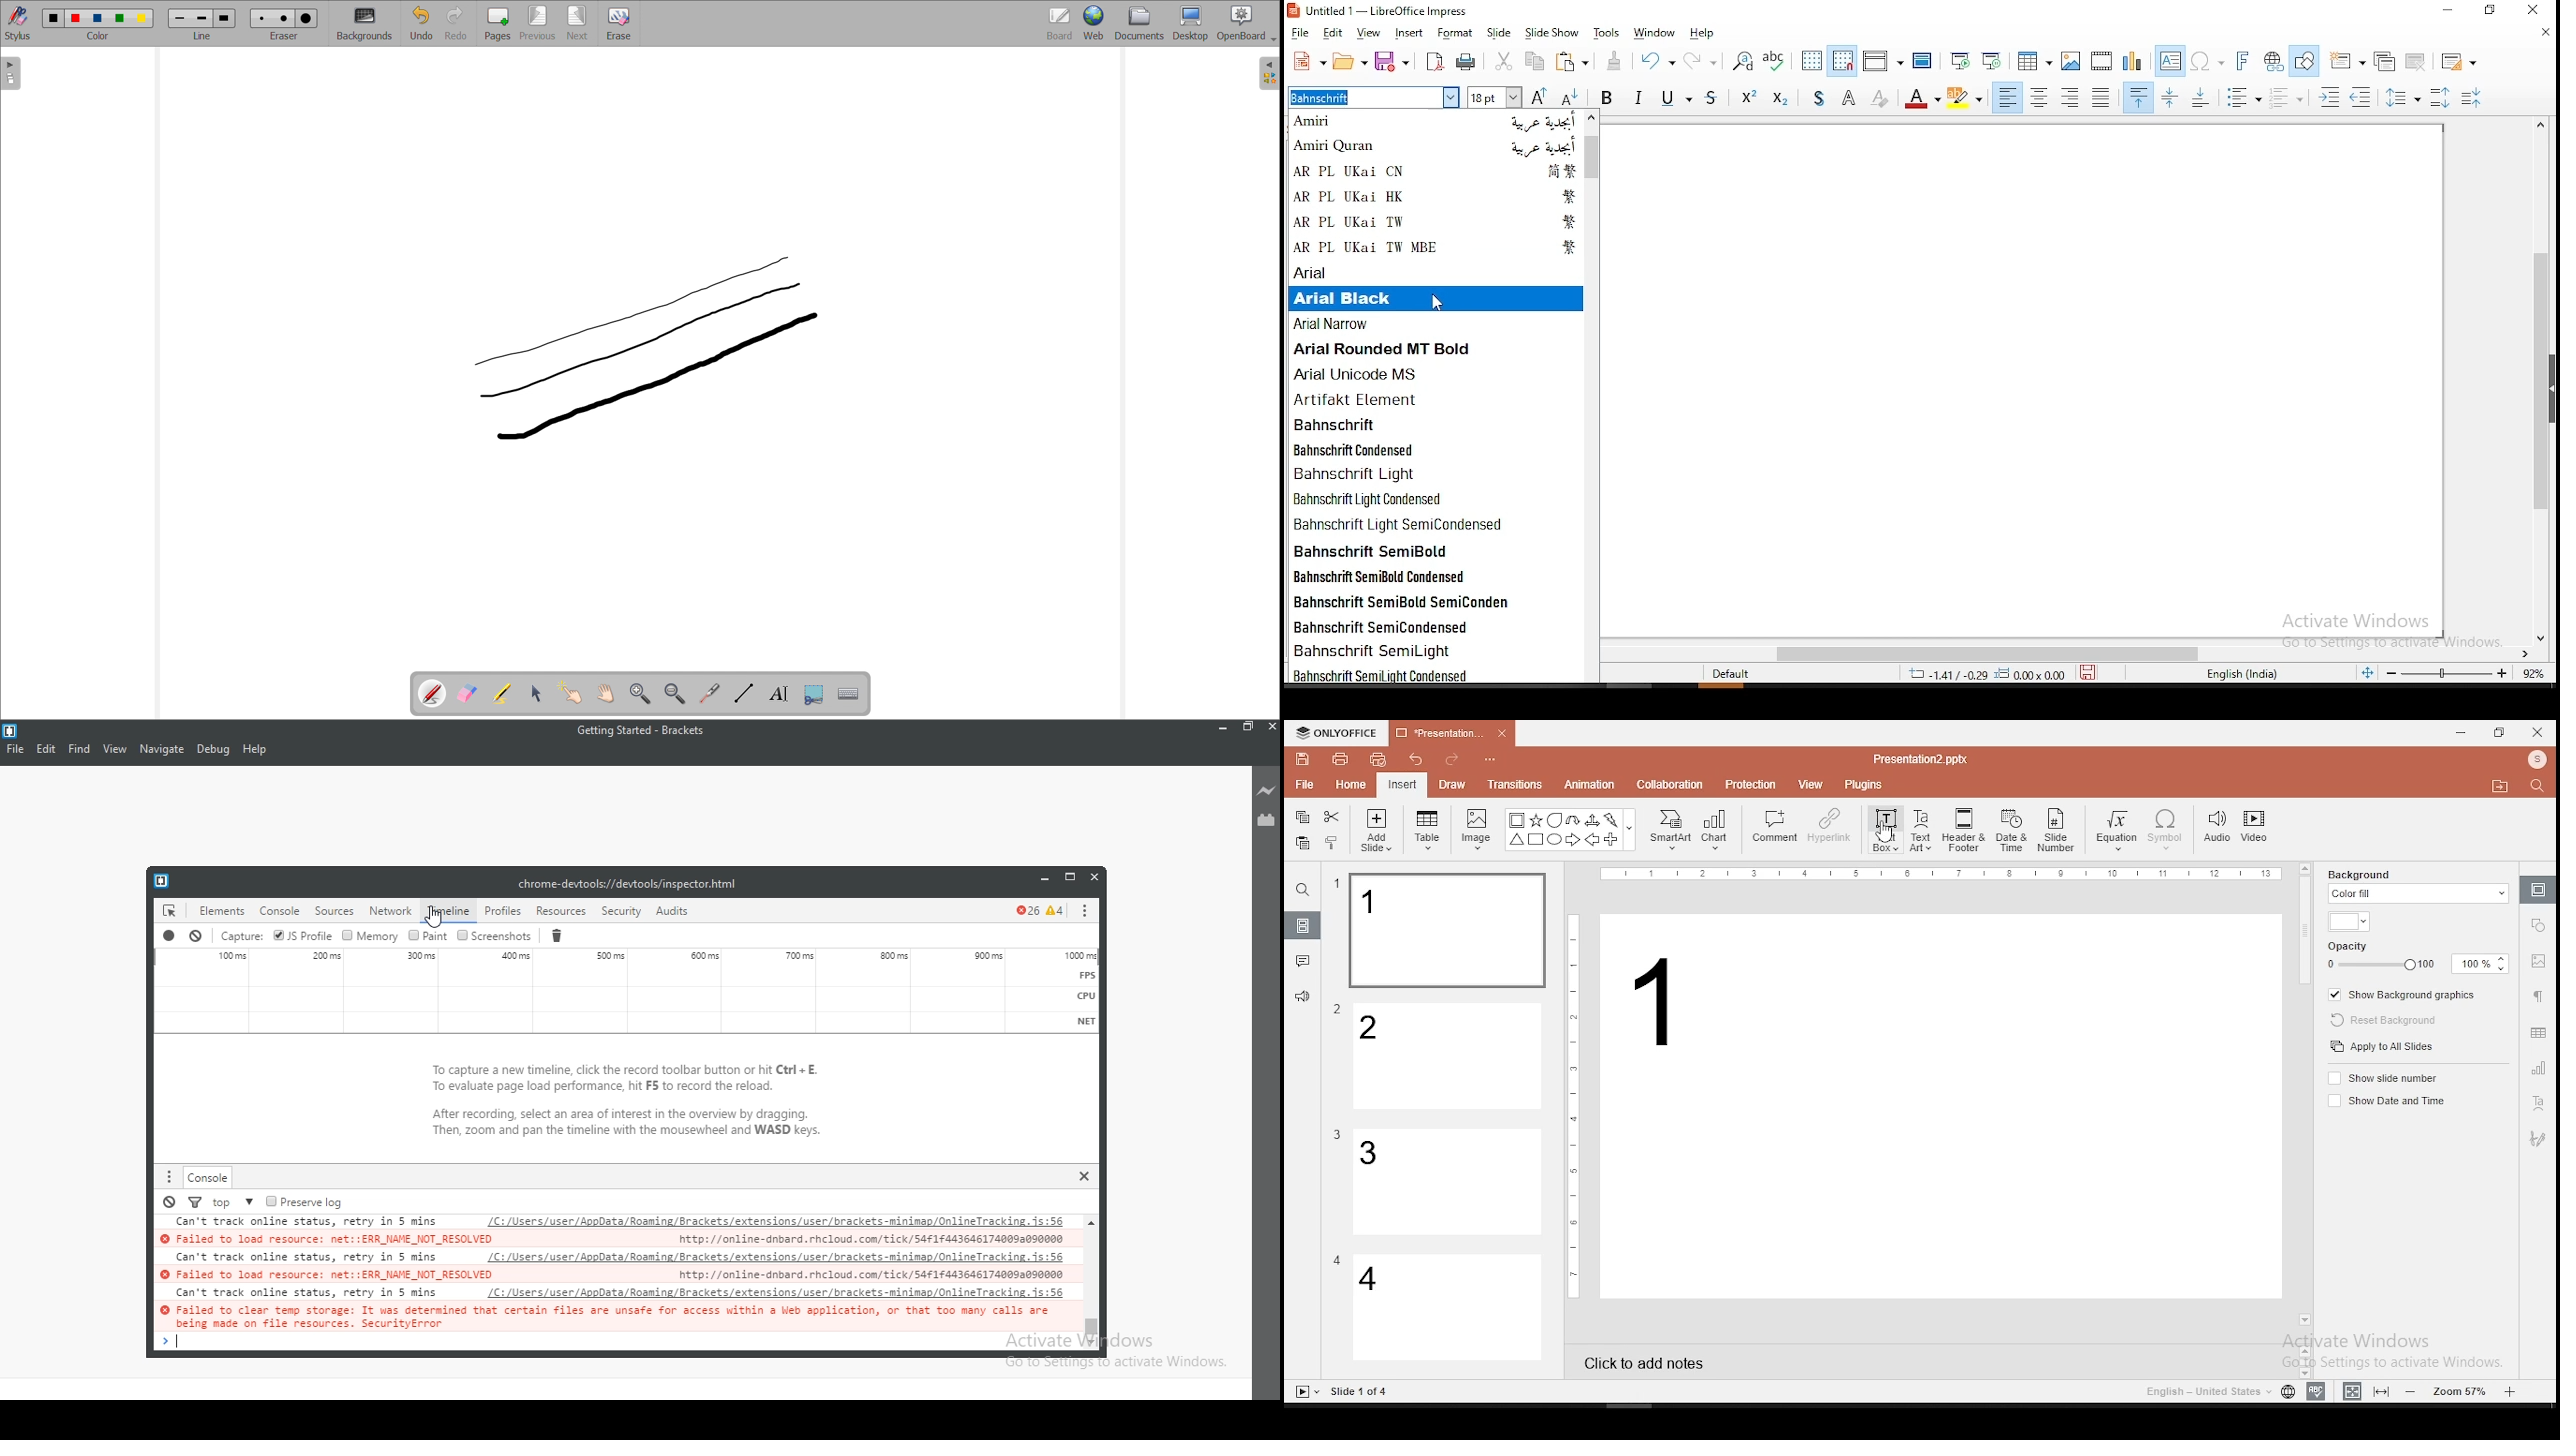 The height and width of the screenshot is (1456, 2576). Describe the element at coordinates (625, 883) in the screenshot. I see `chrome-devtools://devtools/inspector.html` at that location.